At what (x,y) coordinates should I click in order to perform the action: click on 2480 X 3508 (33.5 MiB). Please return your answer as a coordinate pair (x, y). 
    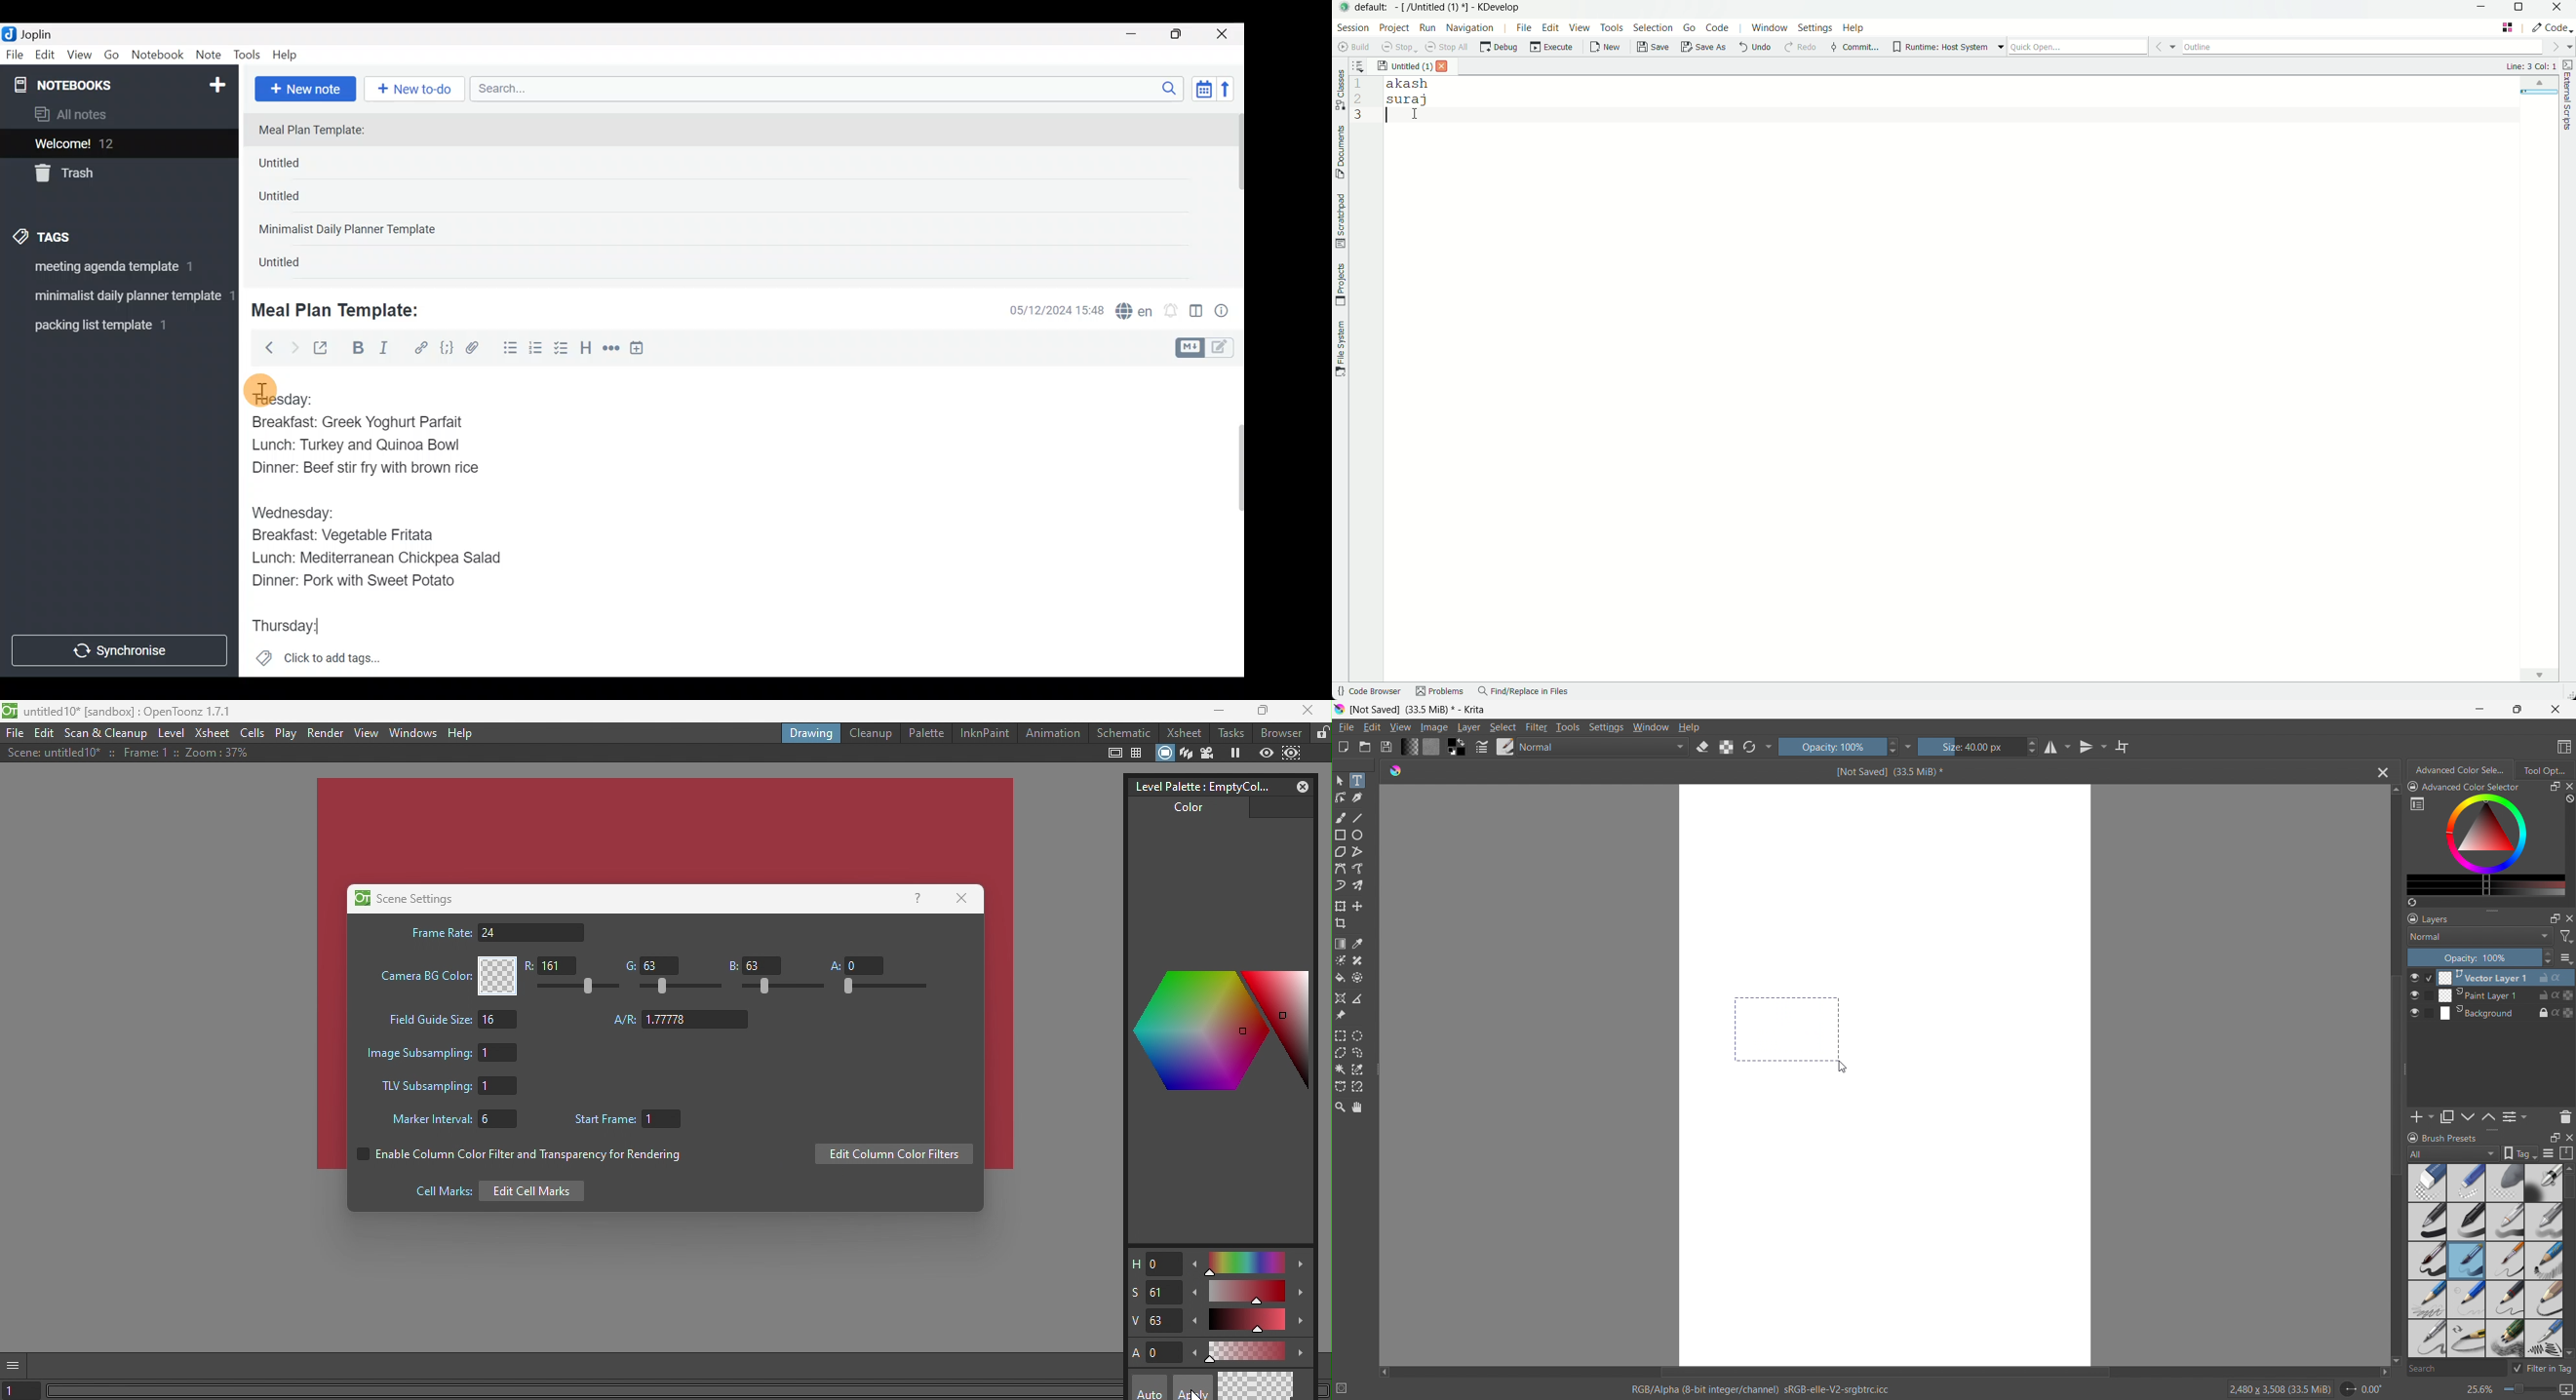
    Looking at the image, I should click on (2280, 1388).